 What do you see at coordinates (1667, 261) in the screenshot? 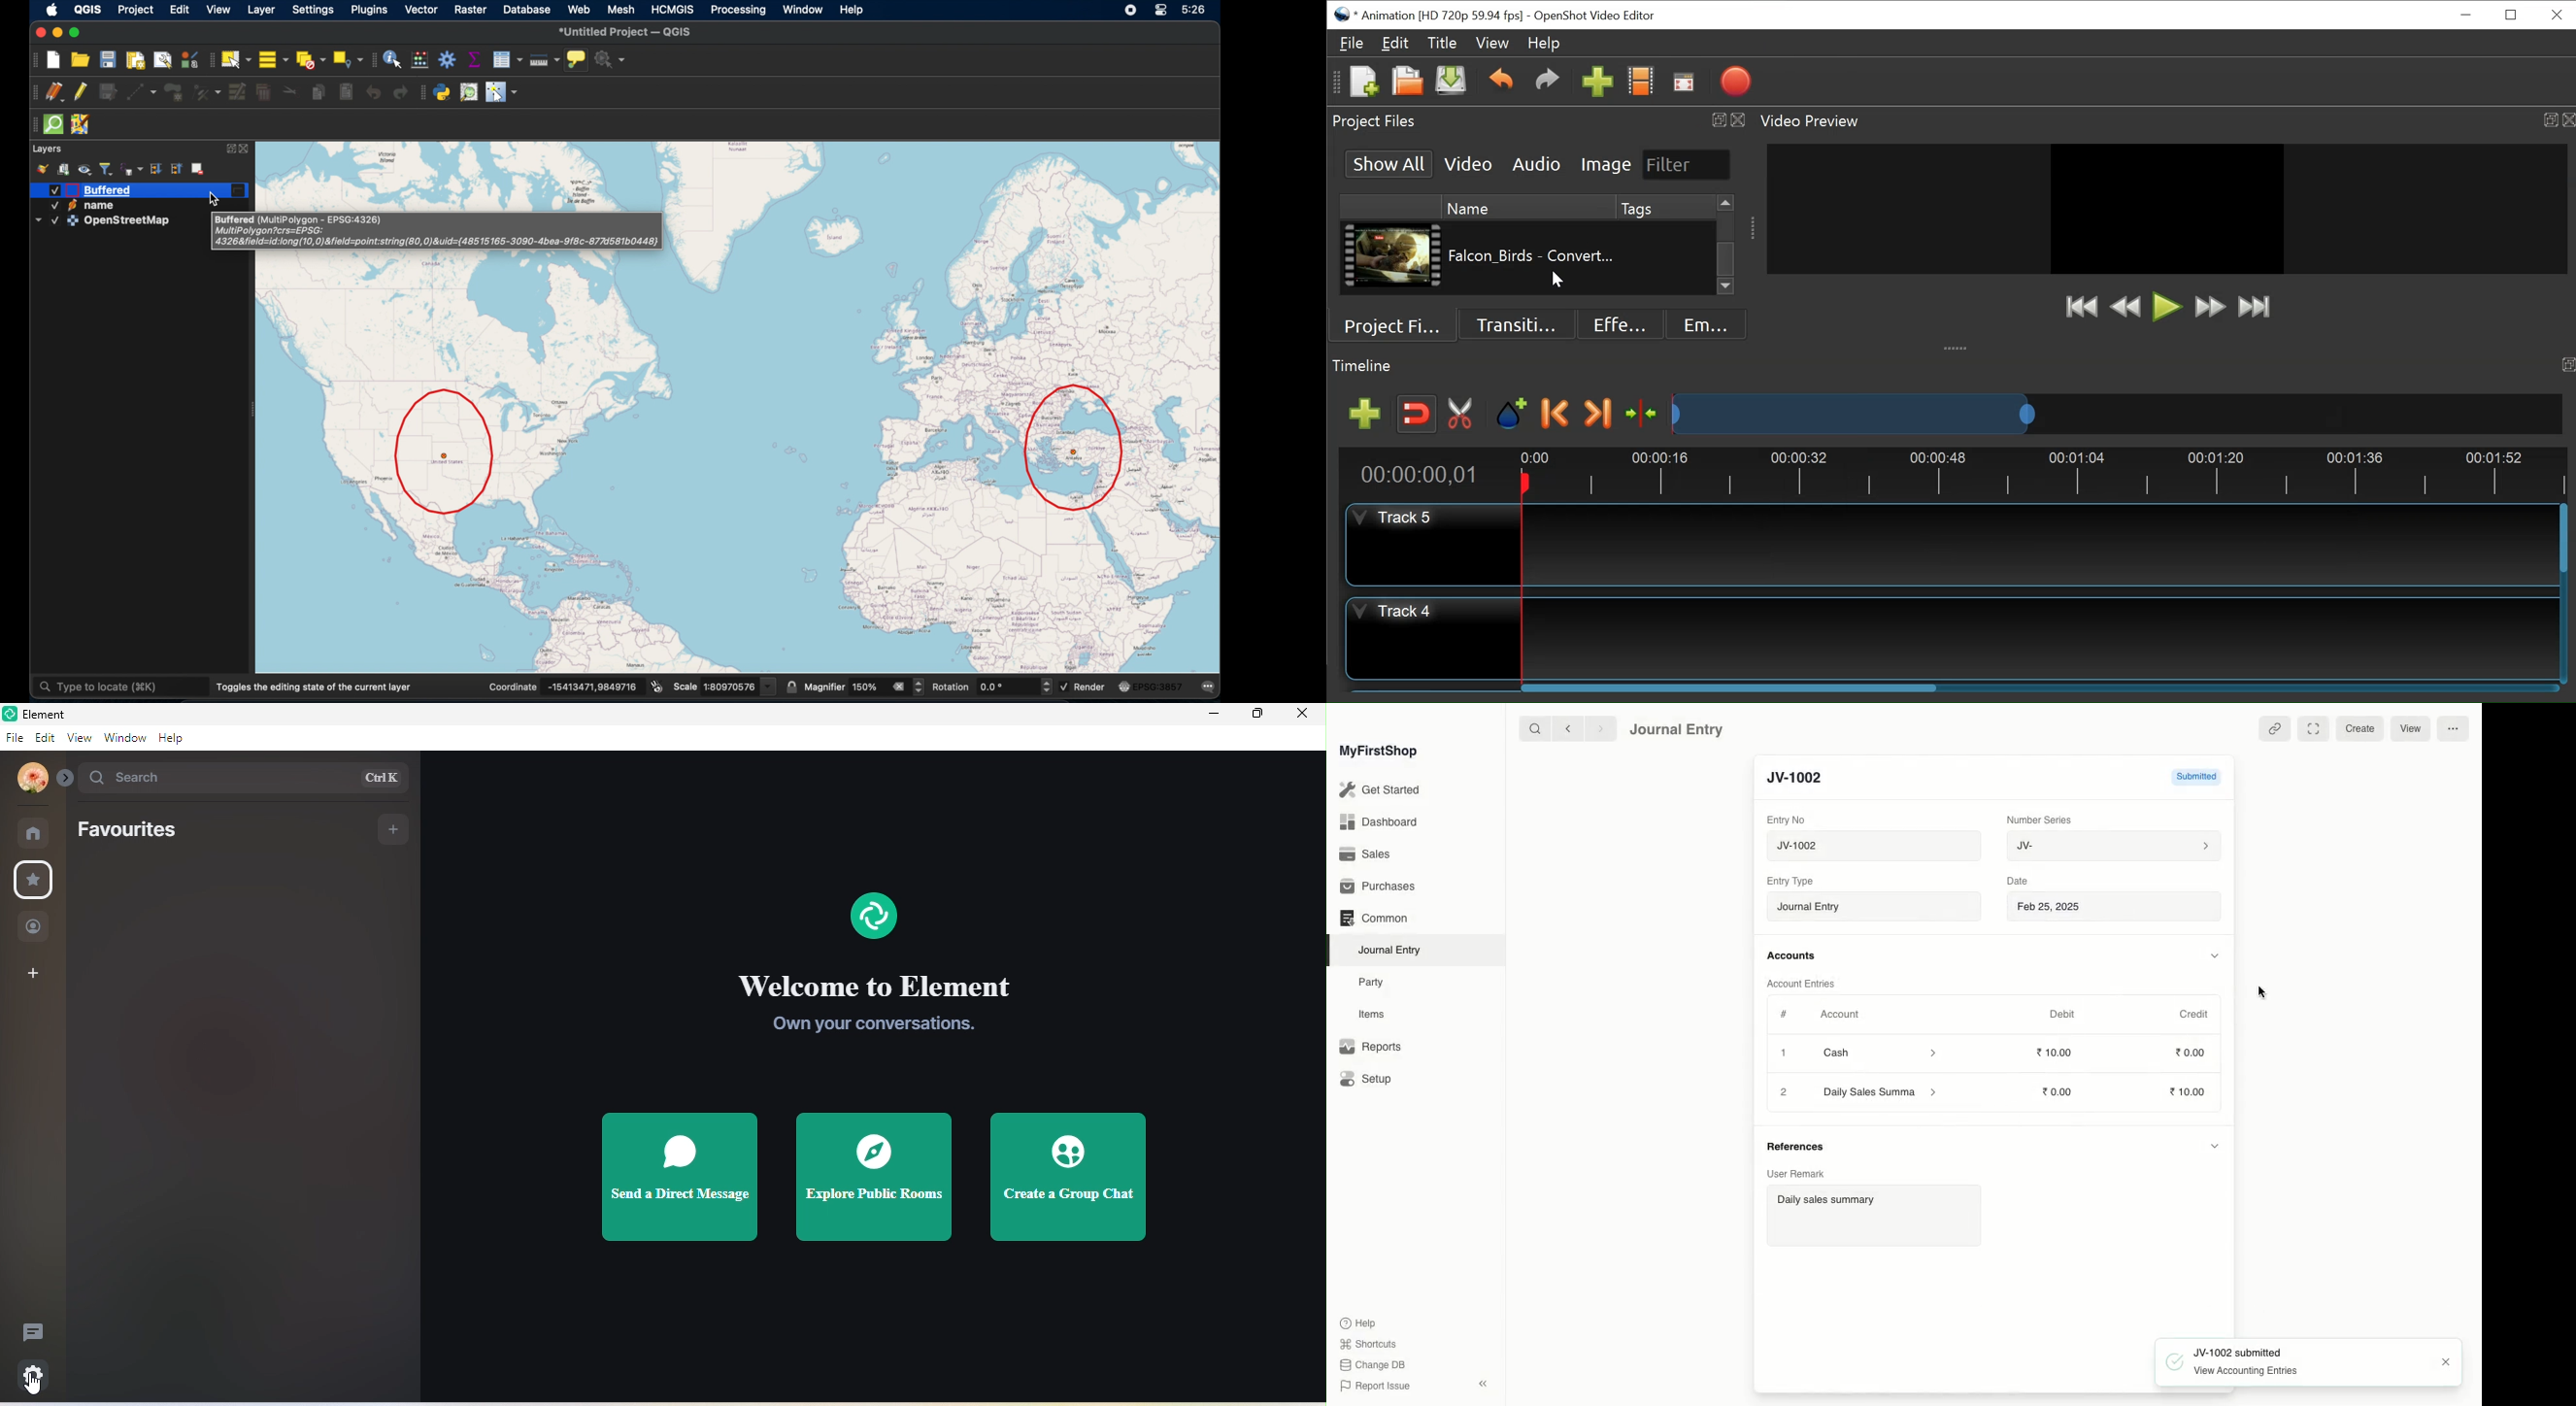
I see `Tags` at bounding box center [1667, 261].